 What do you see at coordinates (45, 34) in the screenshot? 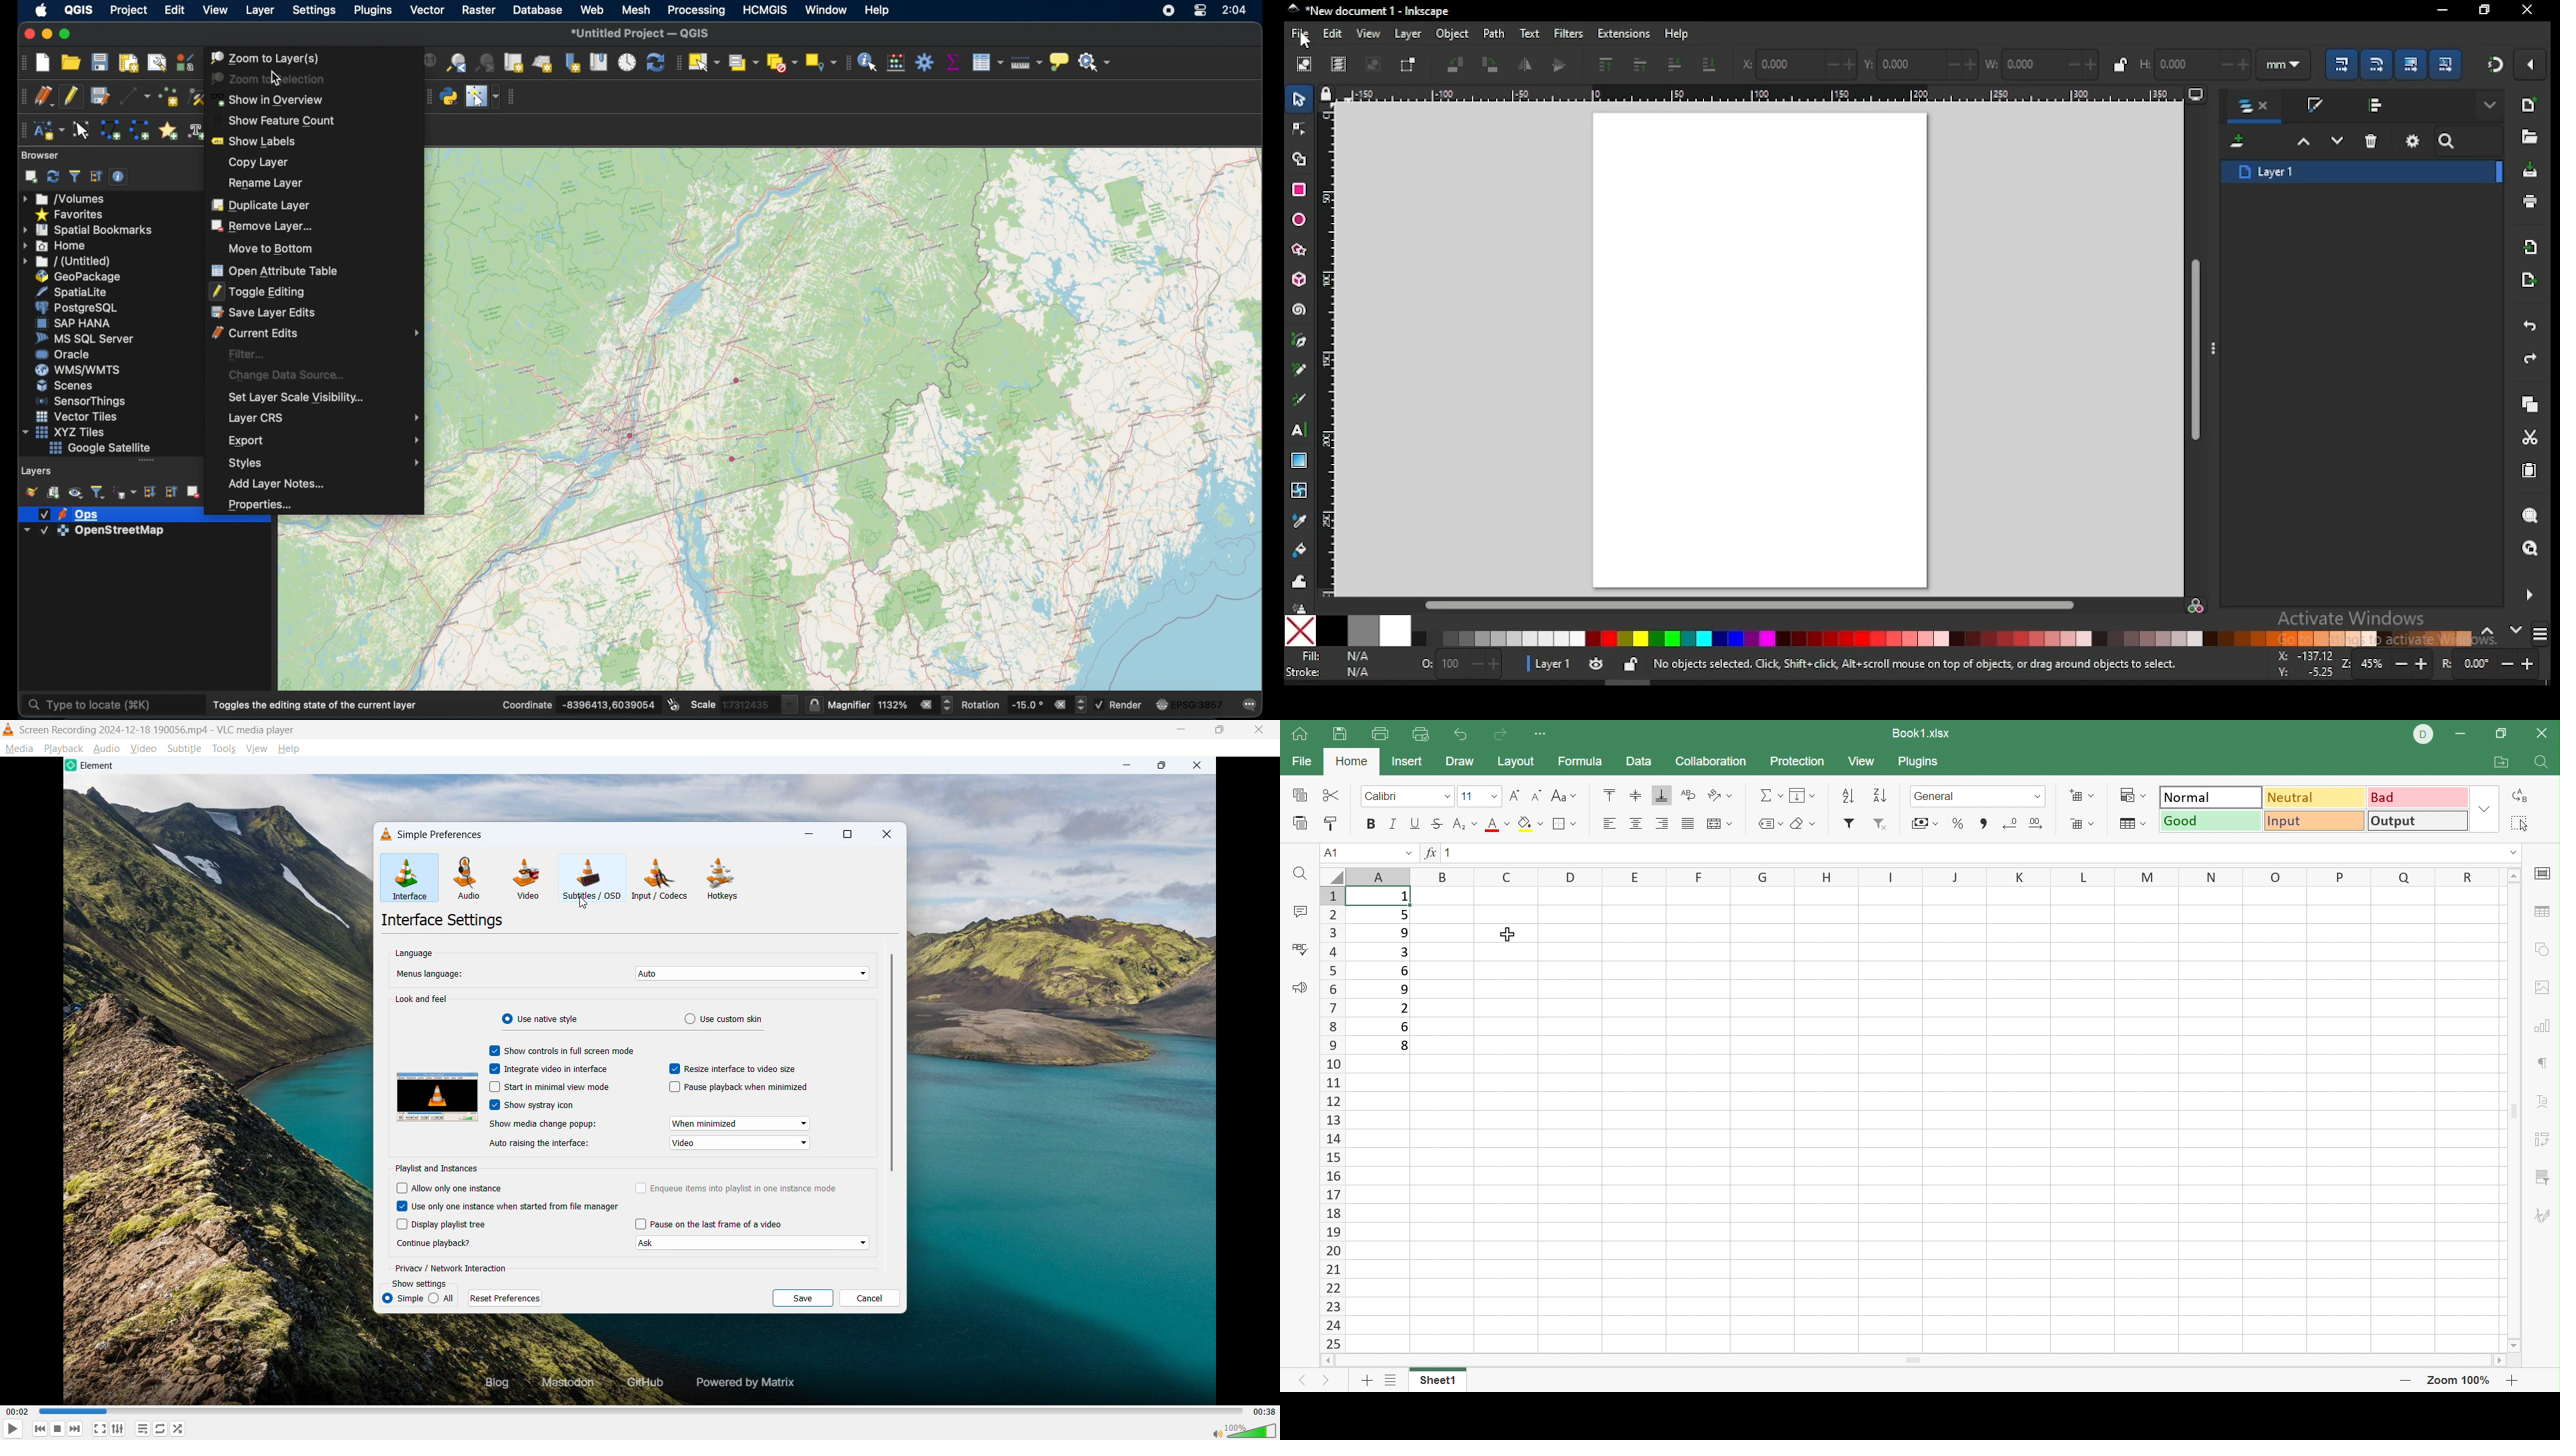
I see `minimize` at bounding box center [45, 34].